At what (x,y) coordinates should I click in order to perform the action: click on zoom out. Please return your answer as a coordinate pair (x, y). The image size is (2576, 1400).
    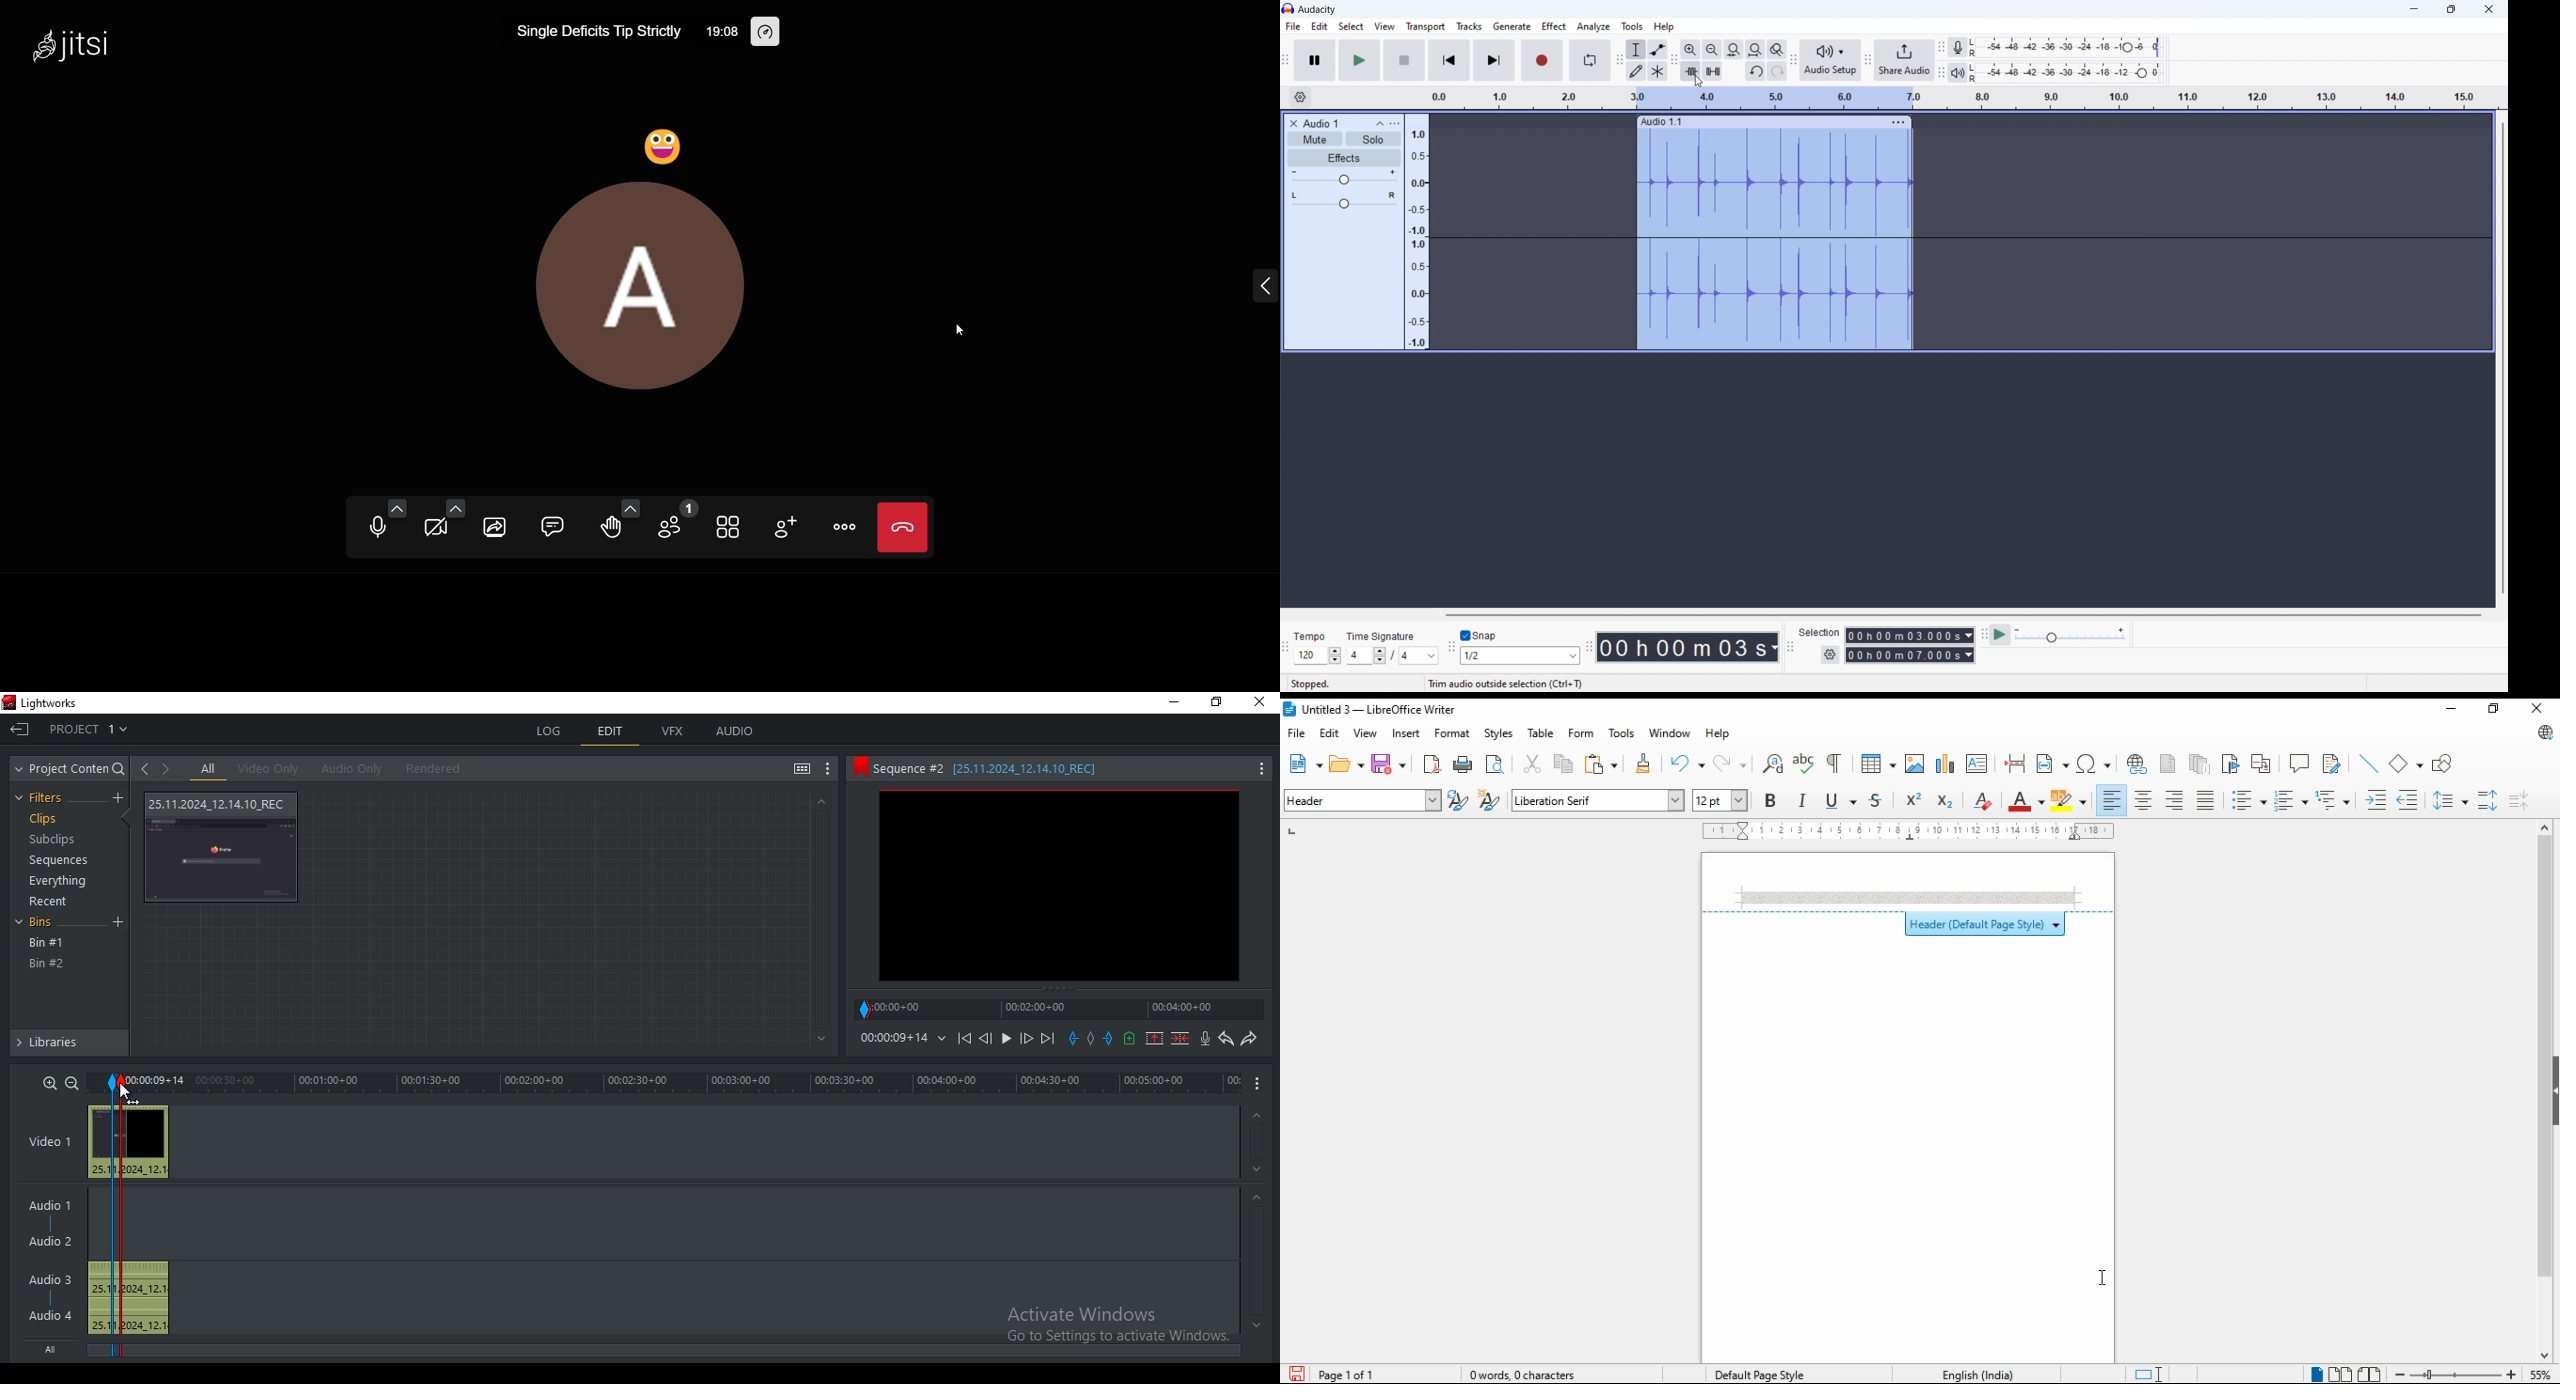
    Looking at the image, I should click on (71, 1082).